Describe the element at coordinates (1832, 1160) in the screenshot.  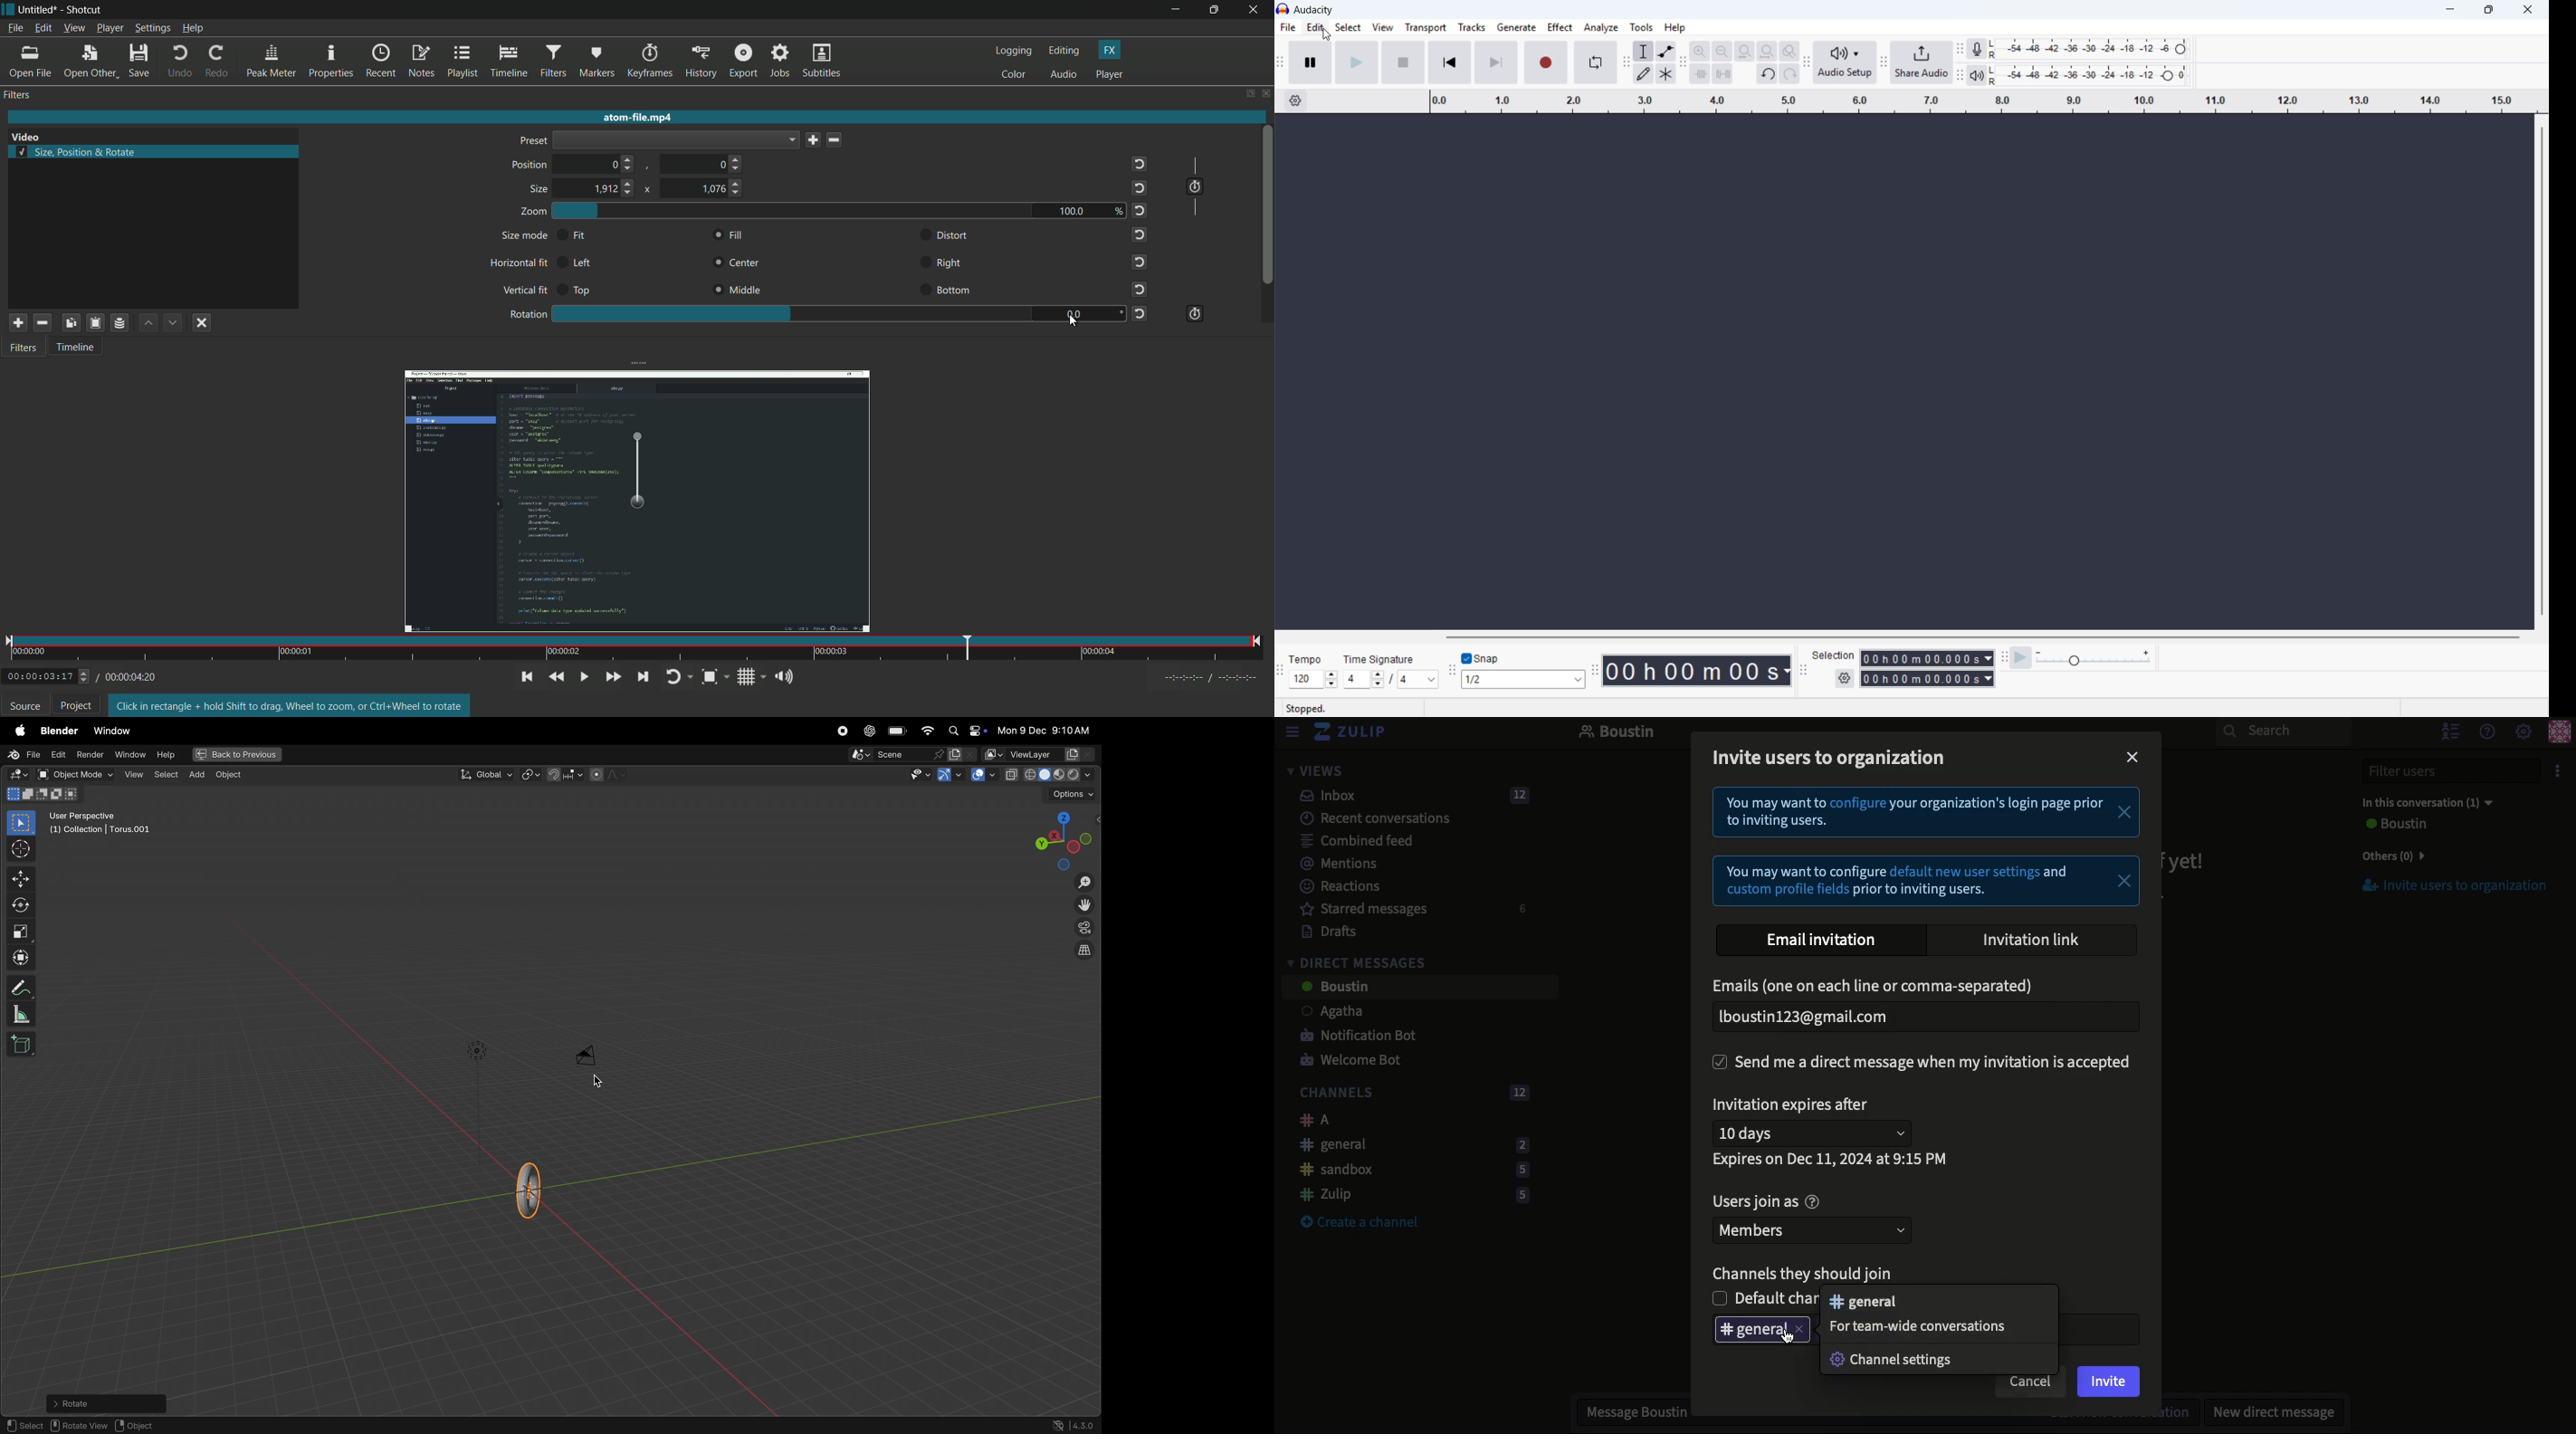
I see `Expires on data` at that location.